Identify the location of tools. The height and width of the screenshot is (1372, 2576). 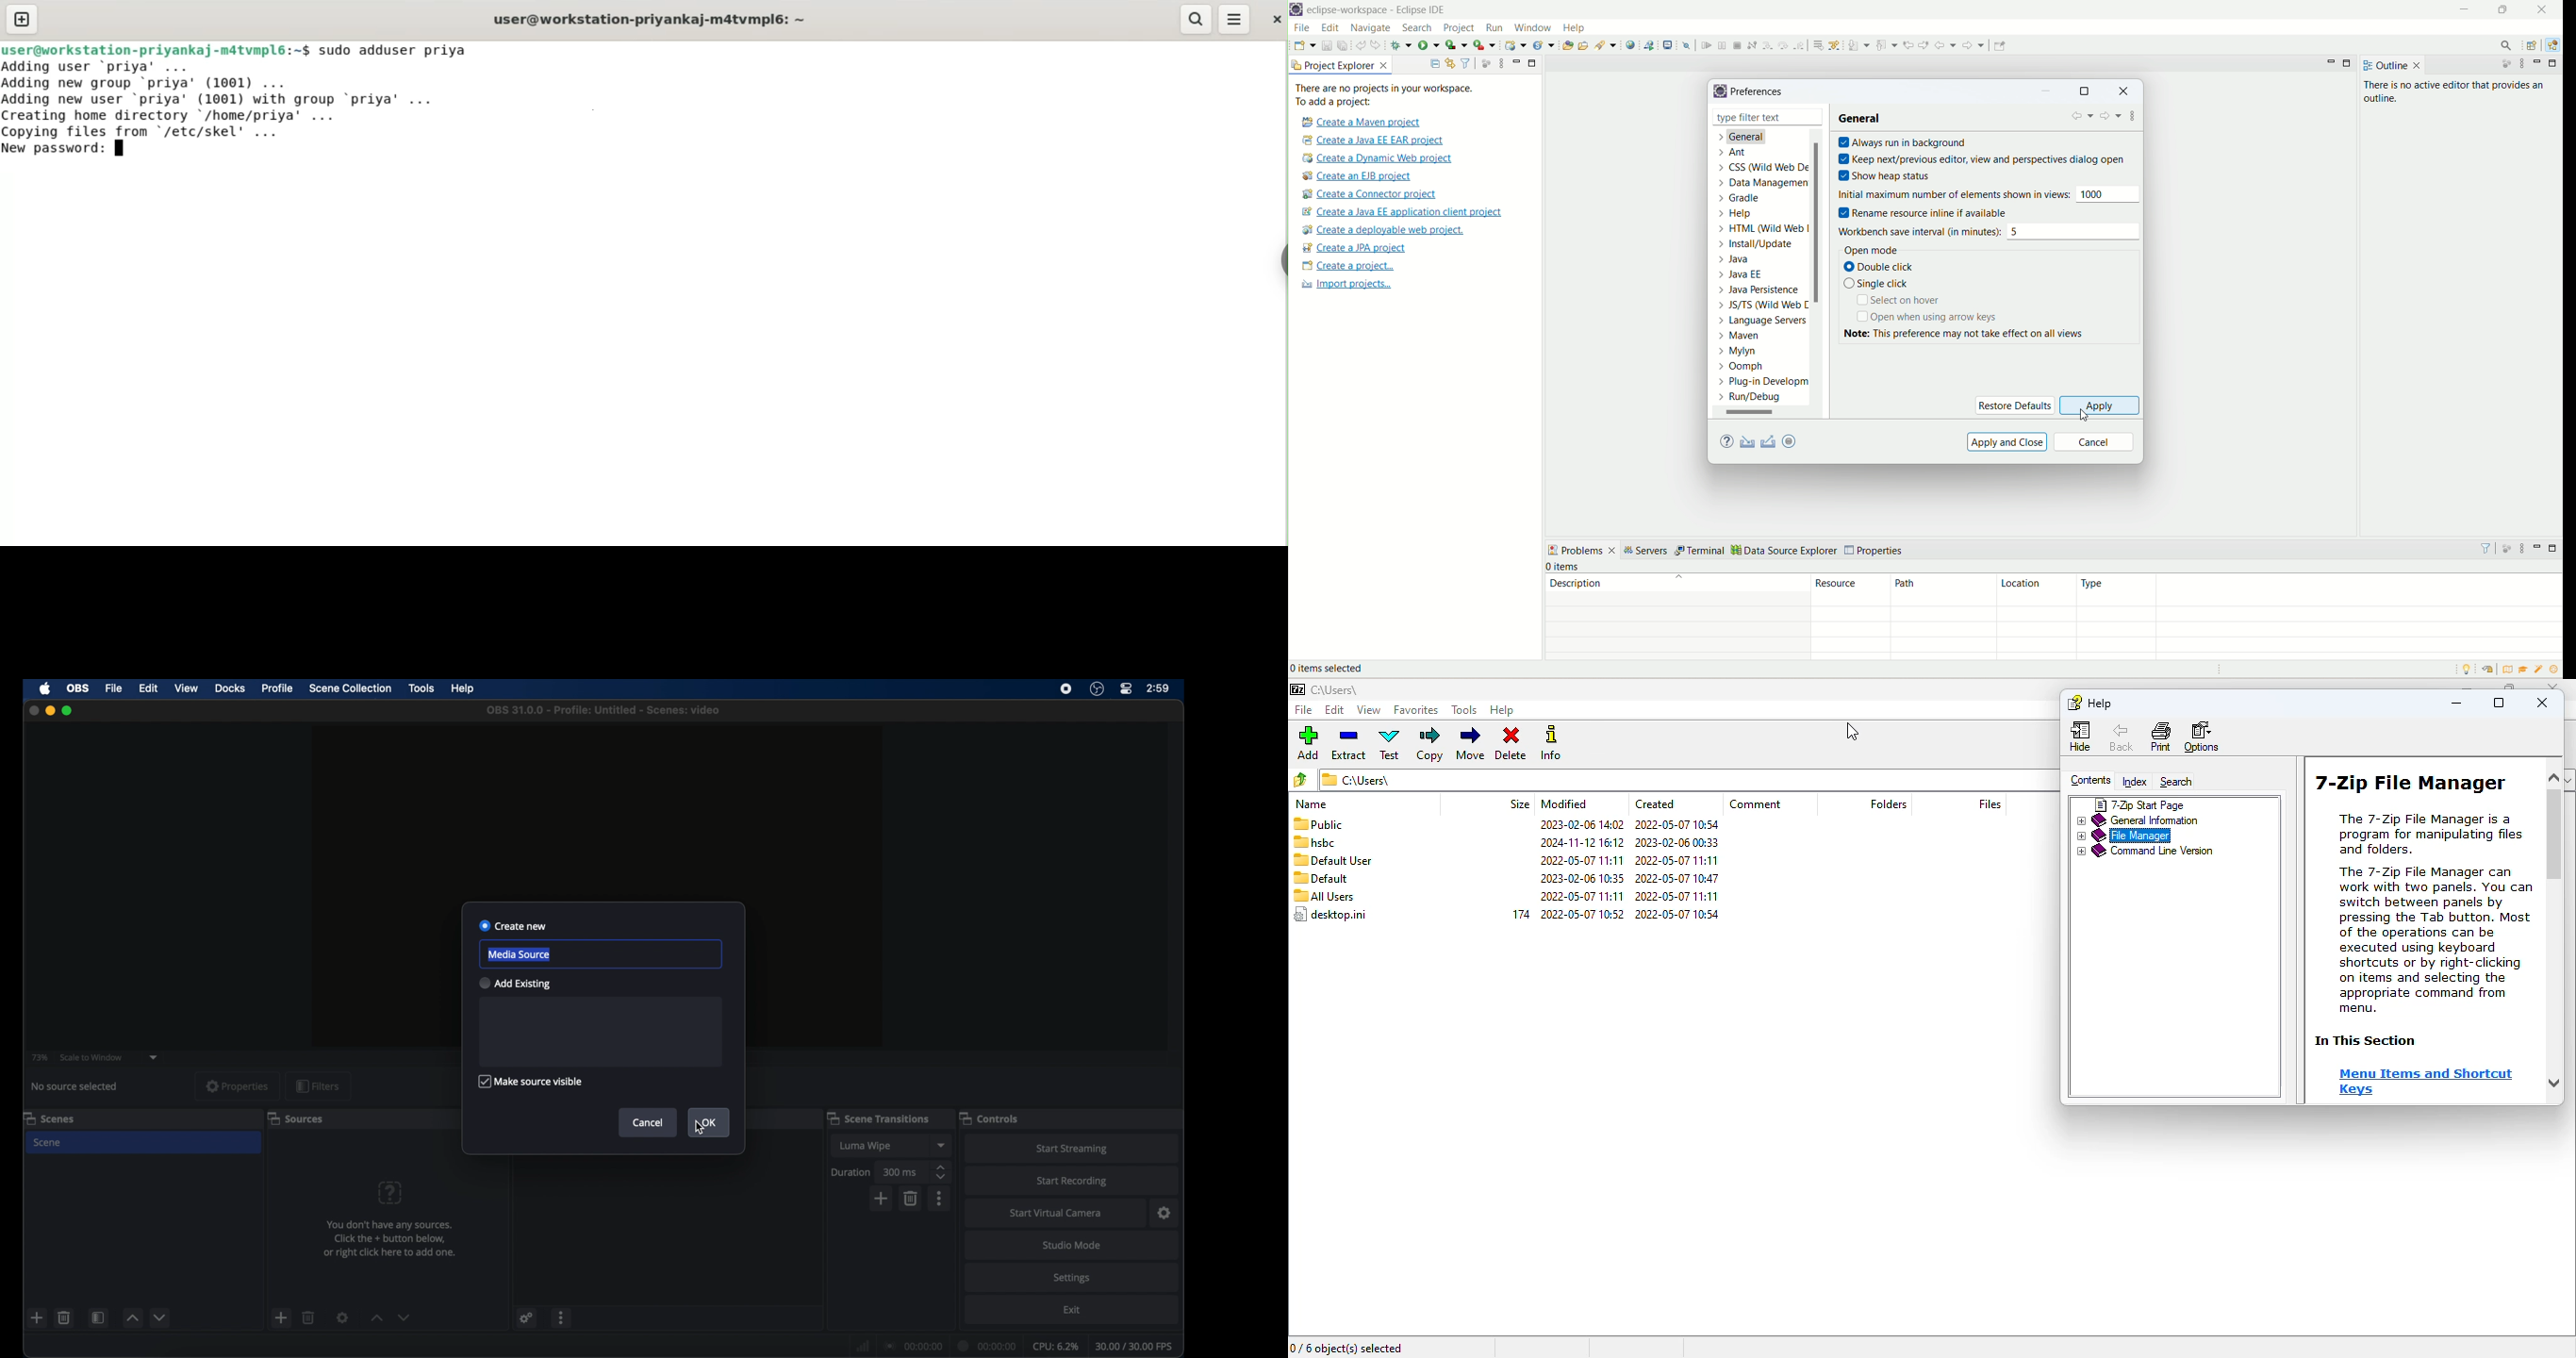
(422, 688).